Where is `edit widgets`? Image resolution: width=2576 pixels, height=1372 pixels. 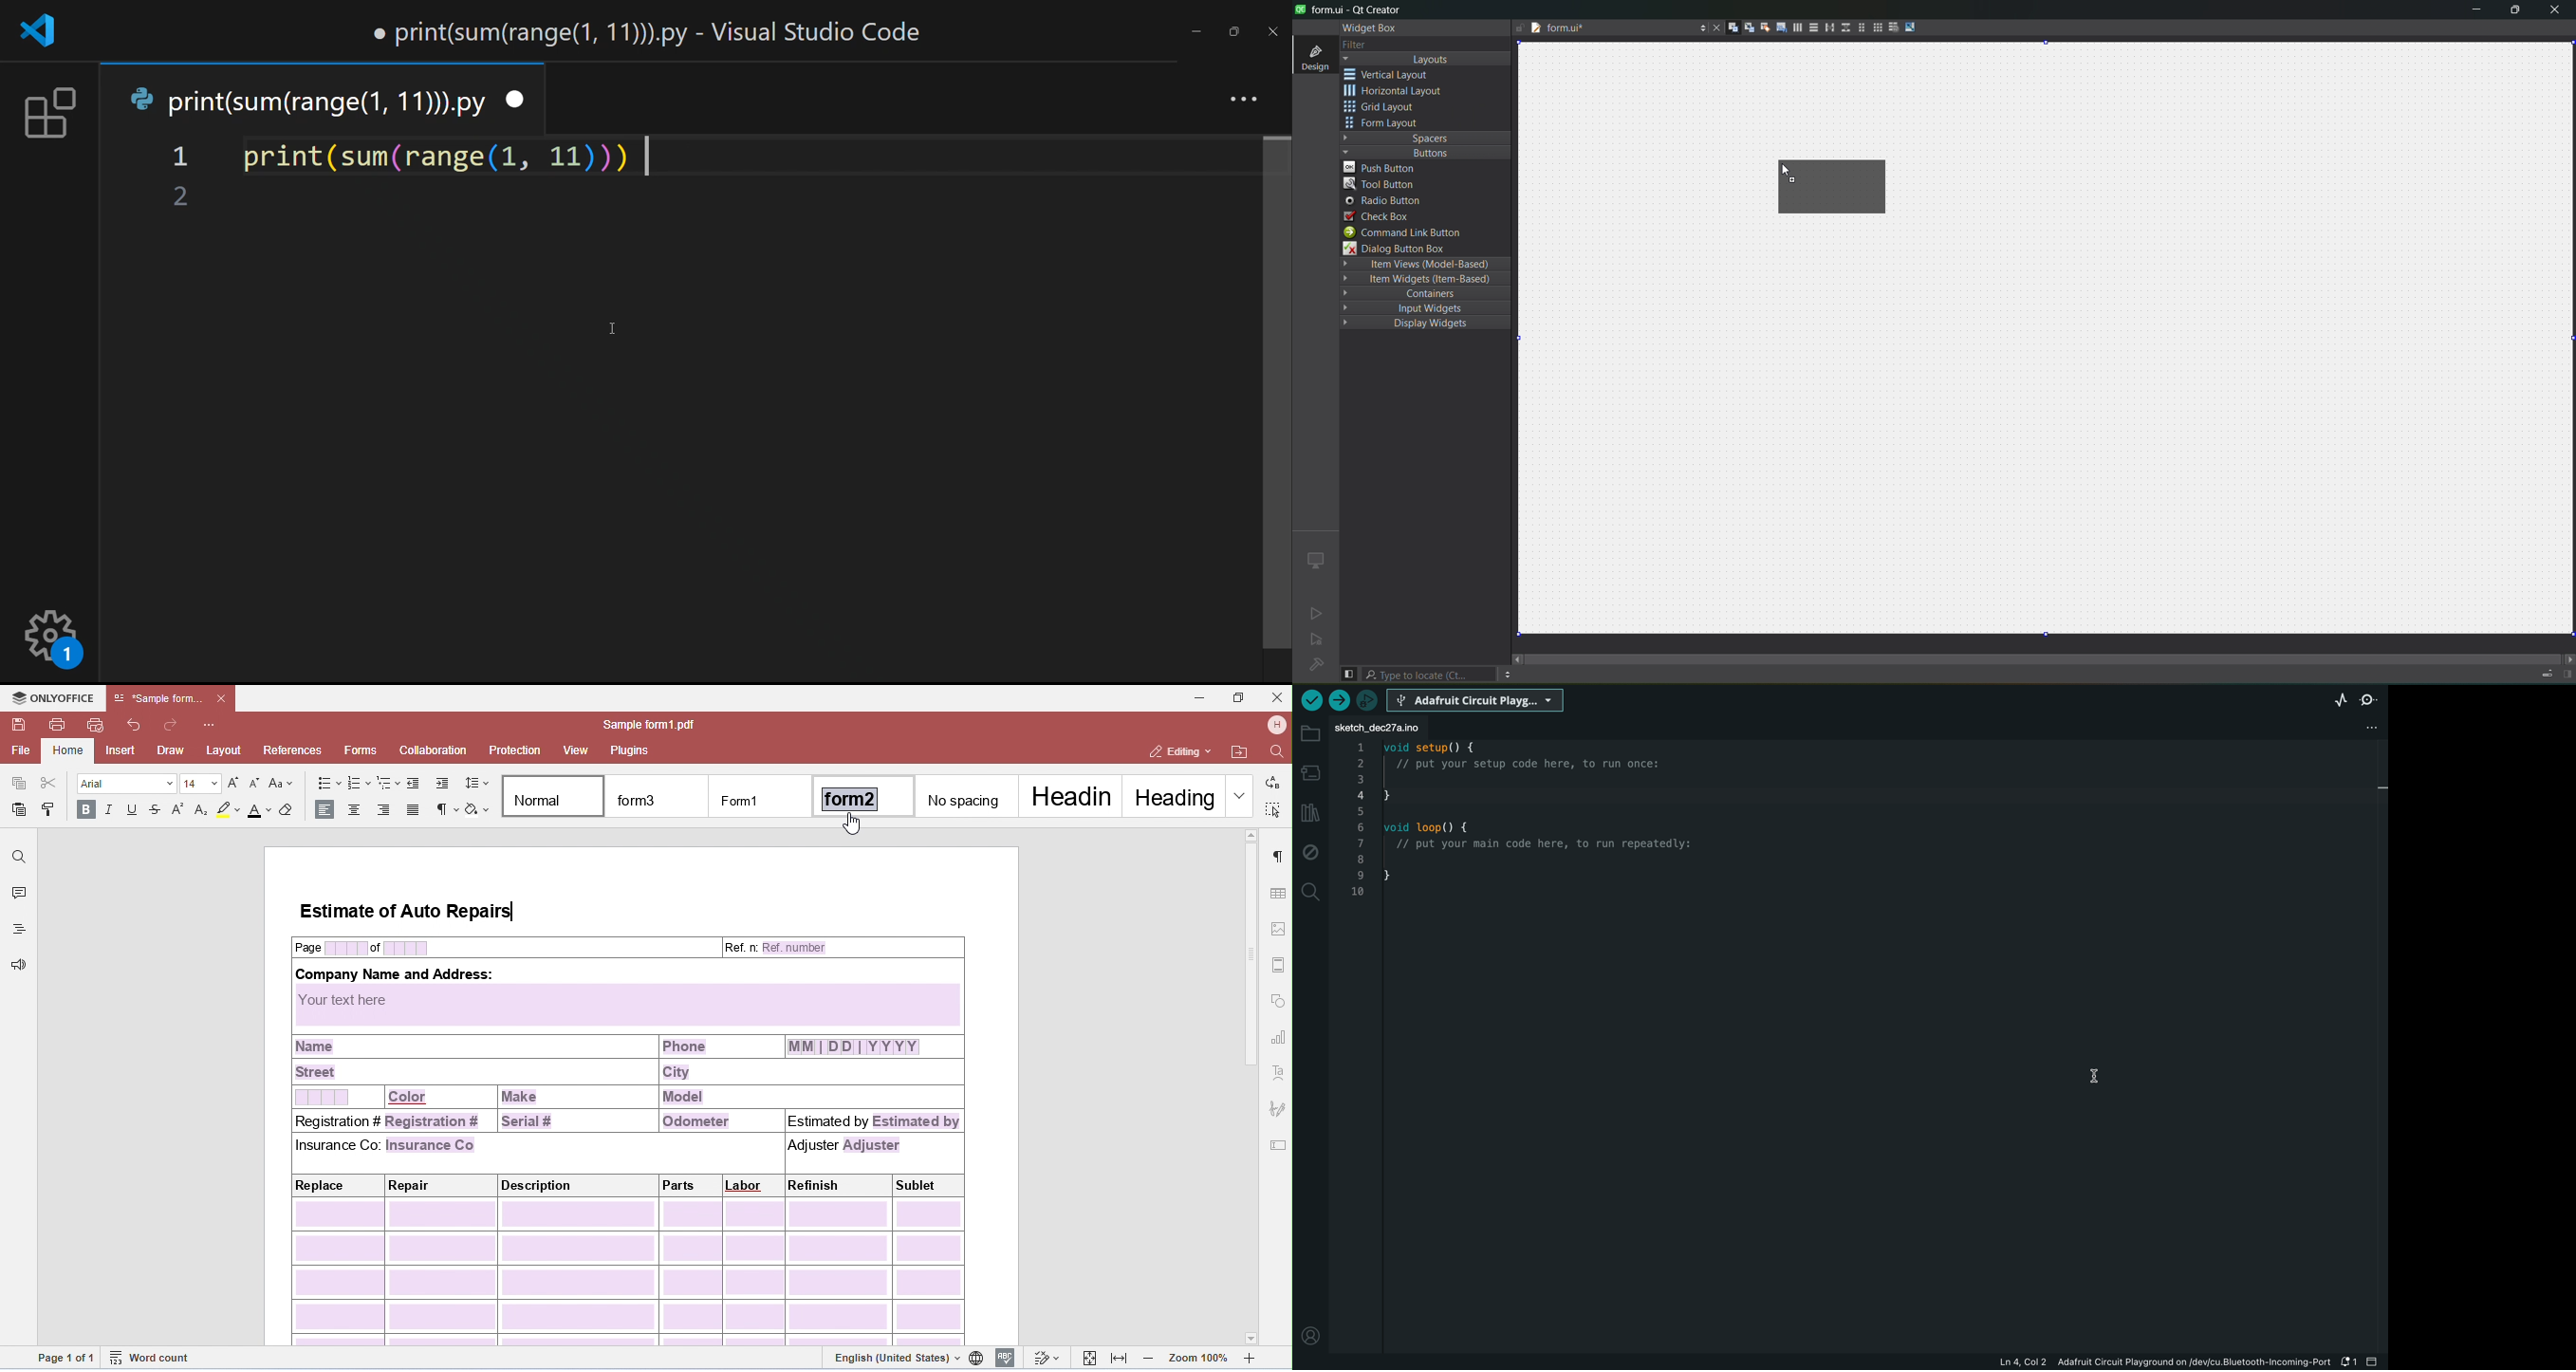 edit widgets is located at coordinates (1733, 28).